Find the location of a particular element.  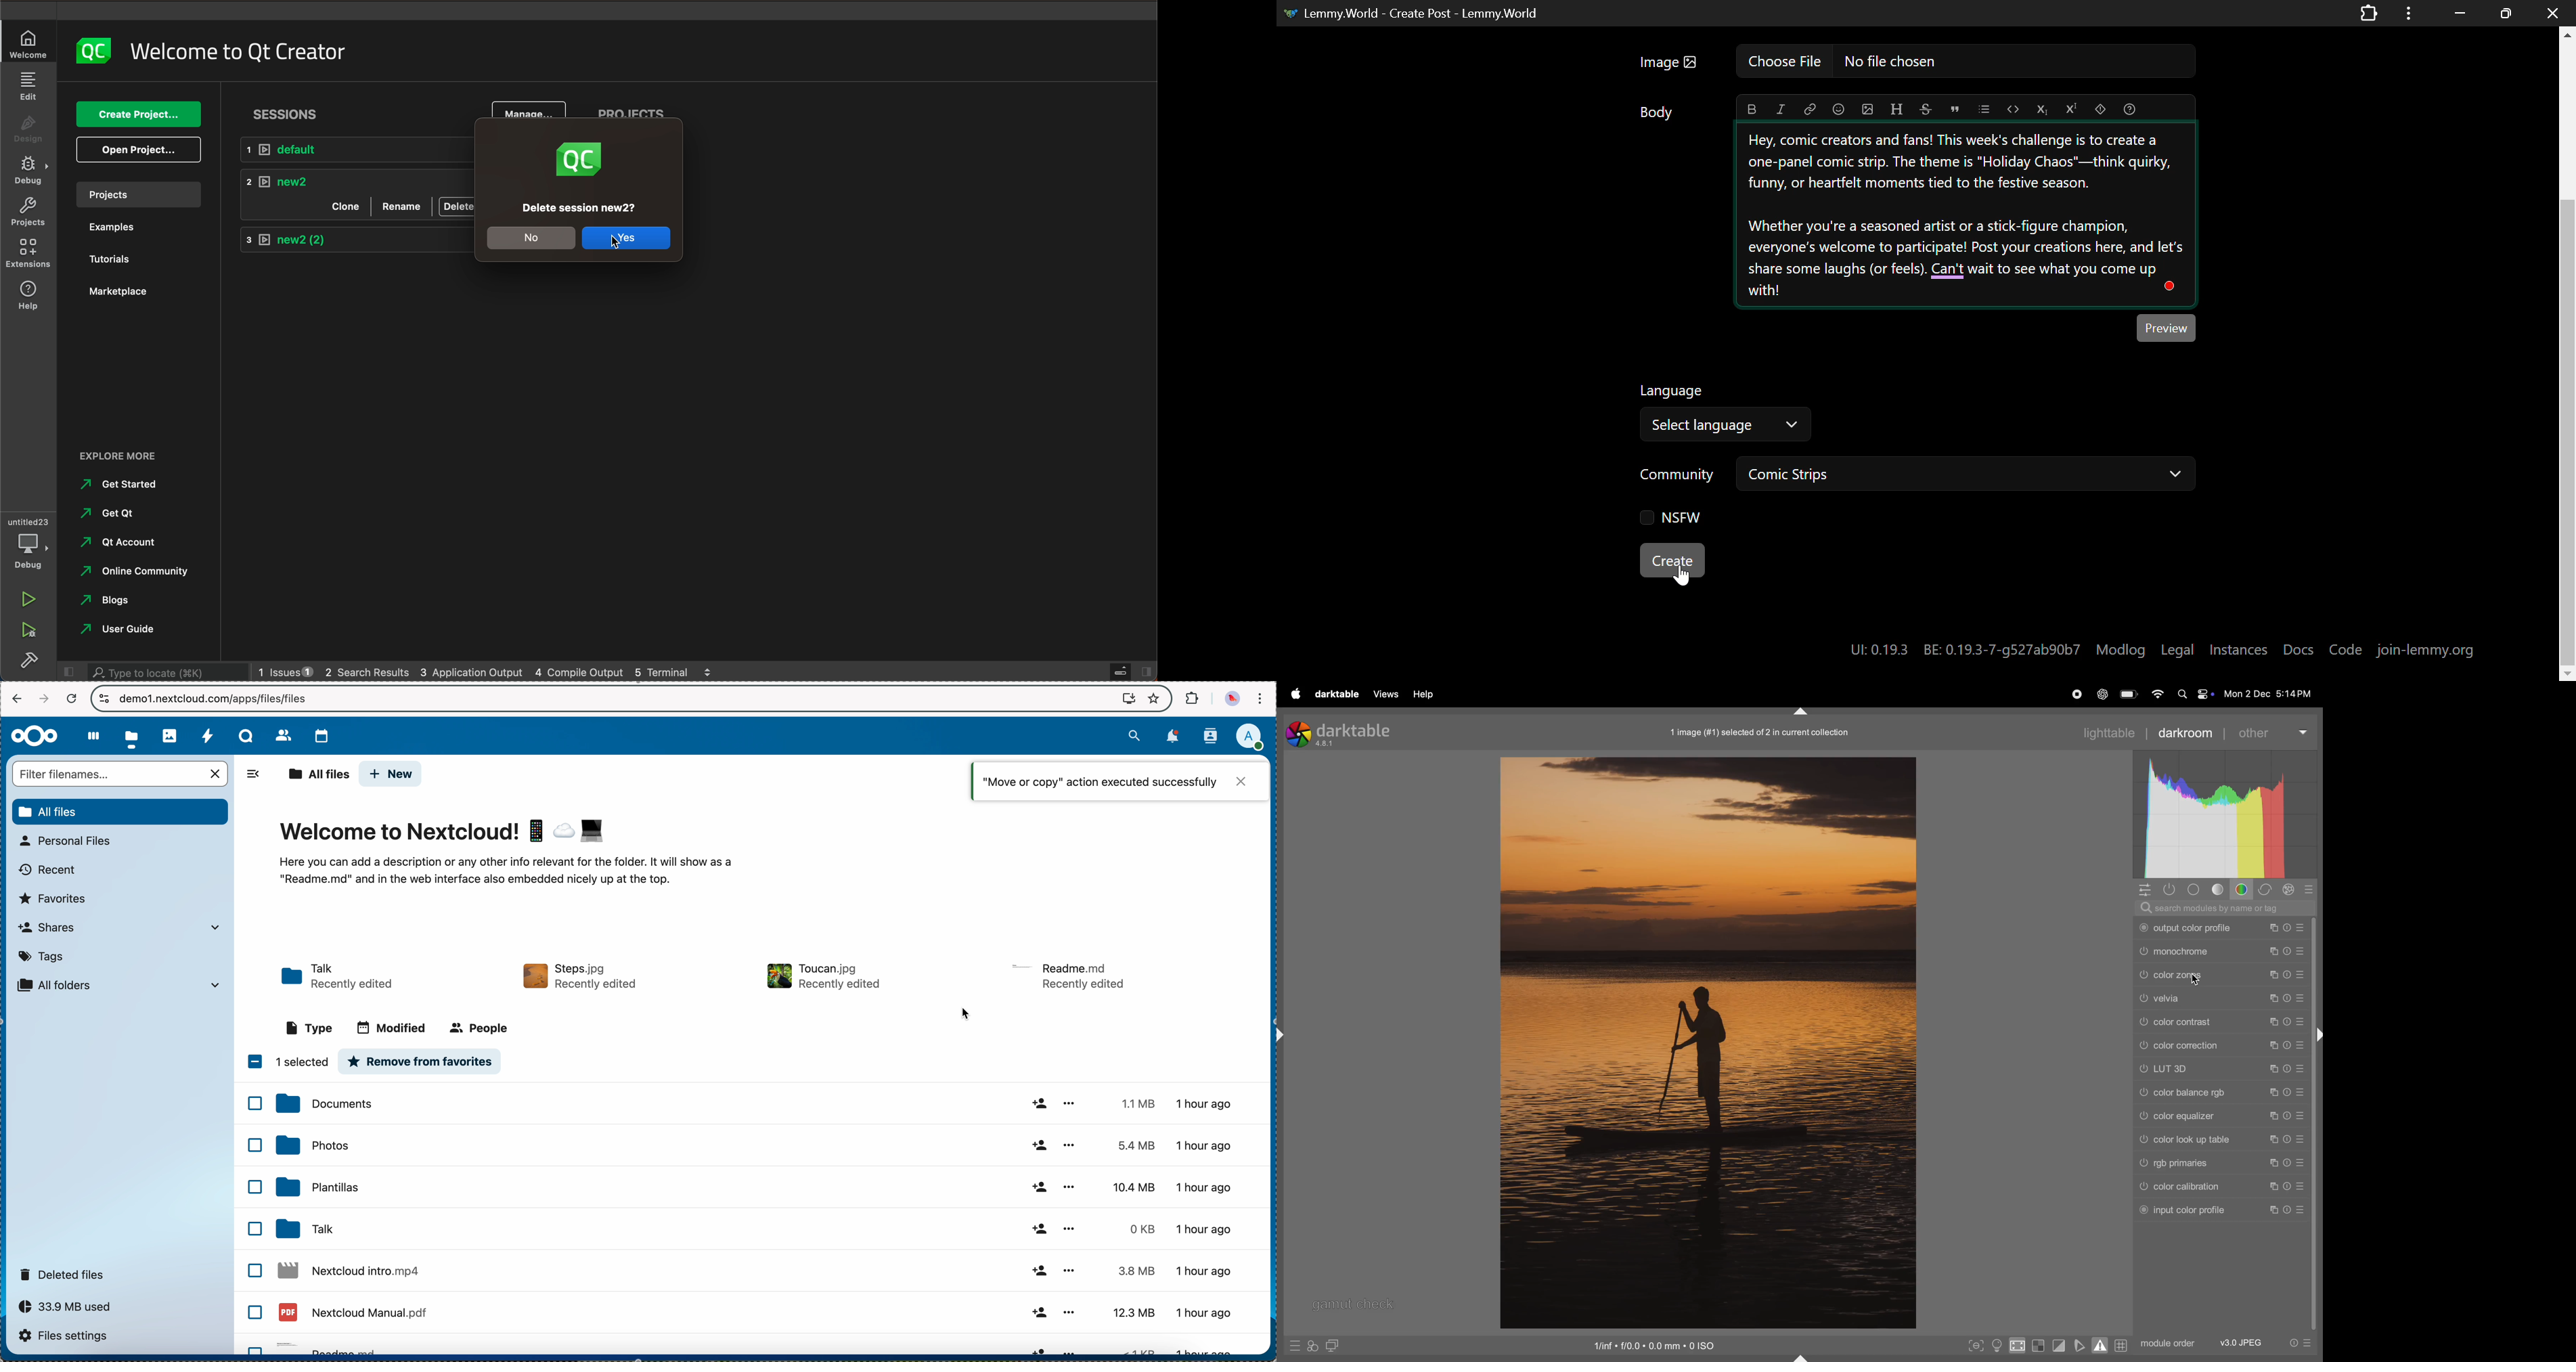

Code is located at coordinates (2012, 109).